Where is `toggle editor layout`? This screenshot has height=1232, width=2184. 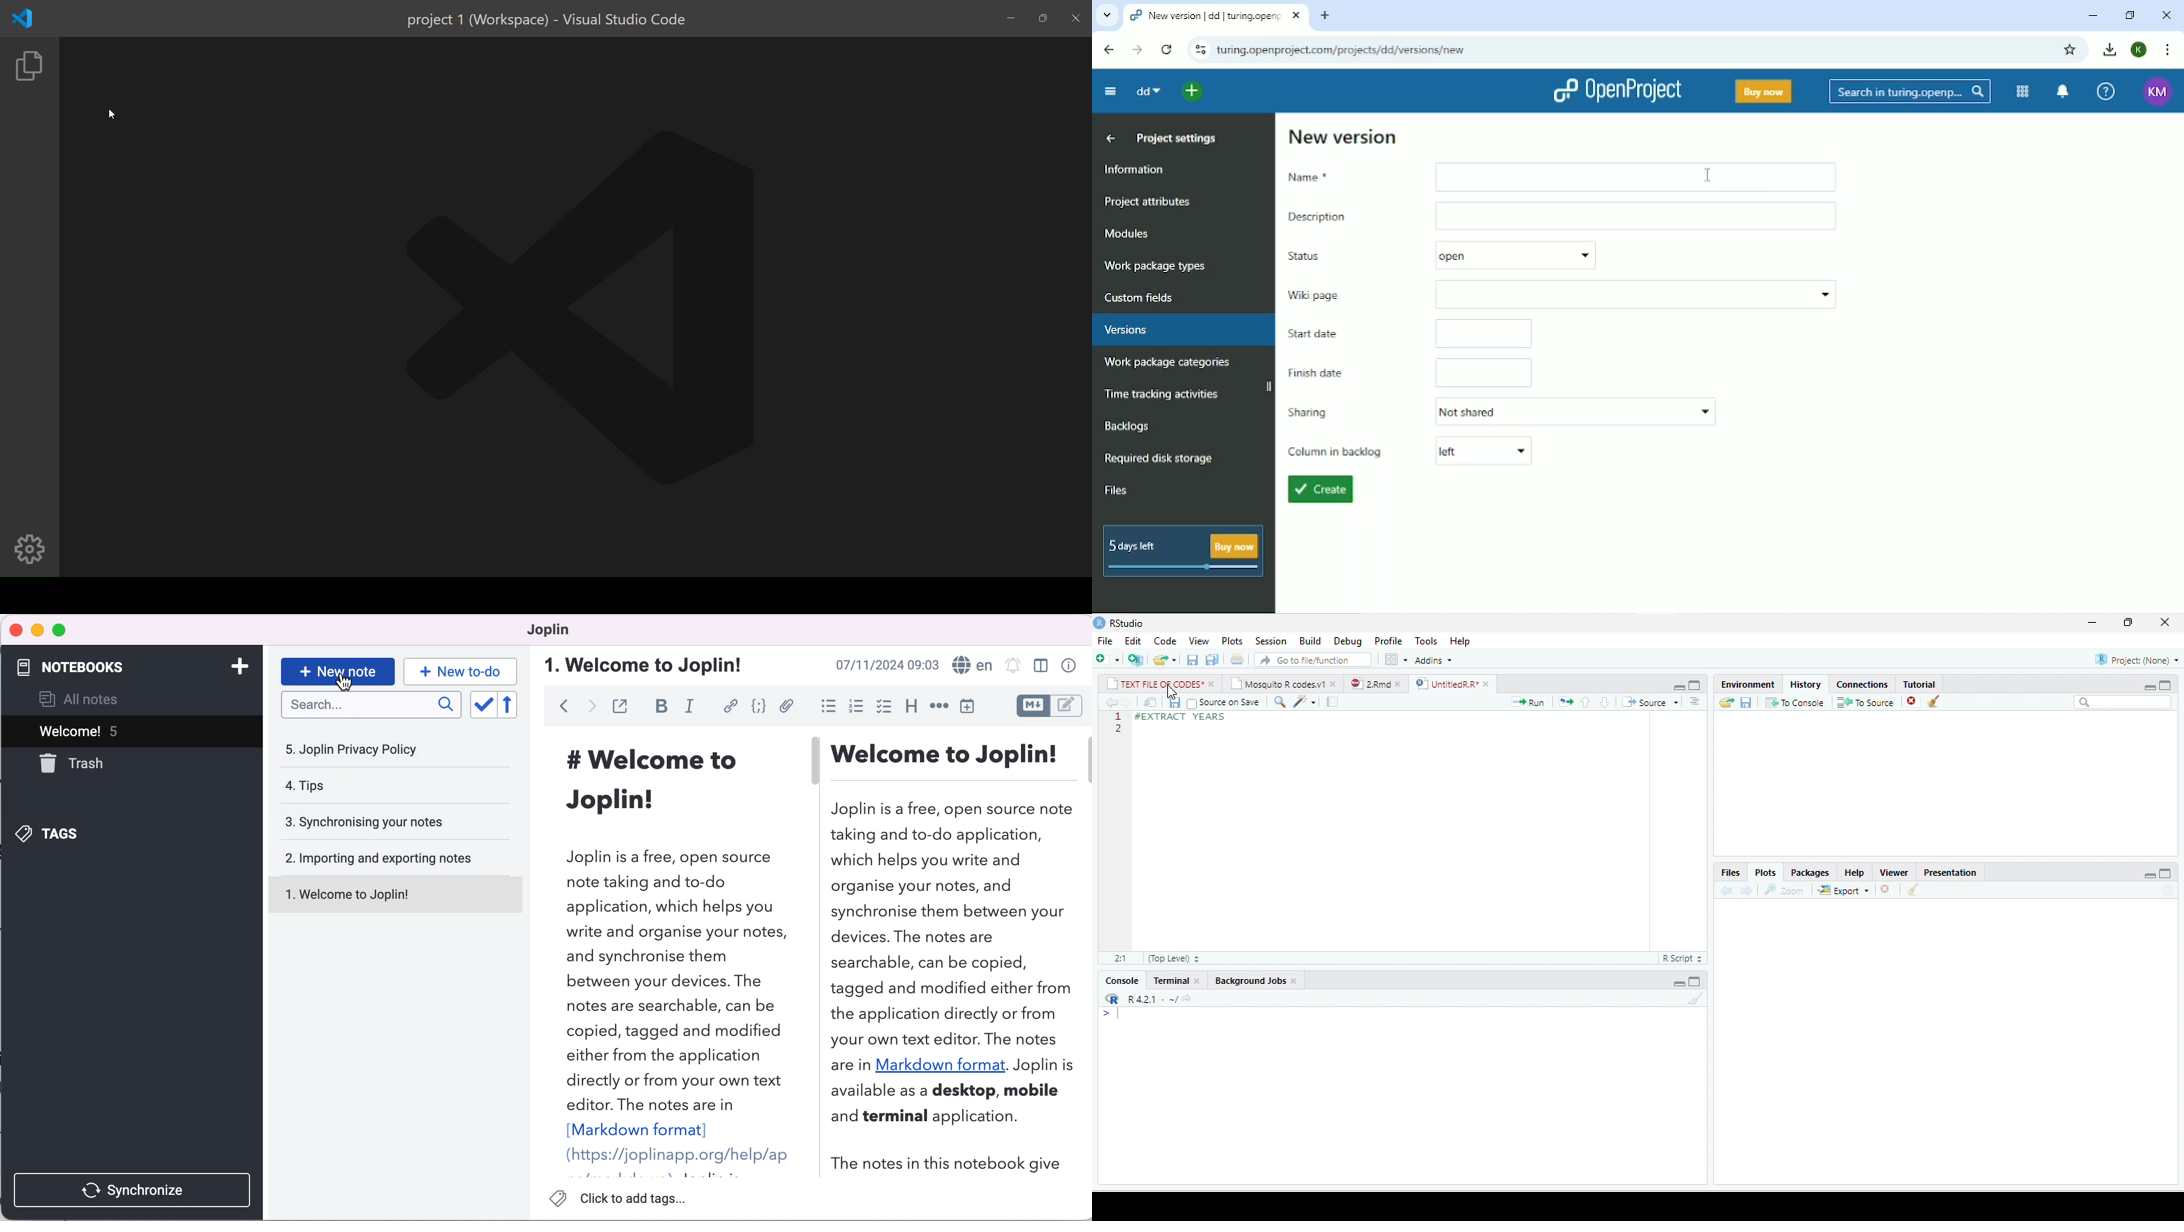 toggle editor layout is located at coordinates (1041, 666).